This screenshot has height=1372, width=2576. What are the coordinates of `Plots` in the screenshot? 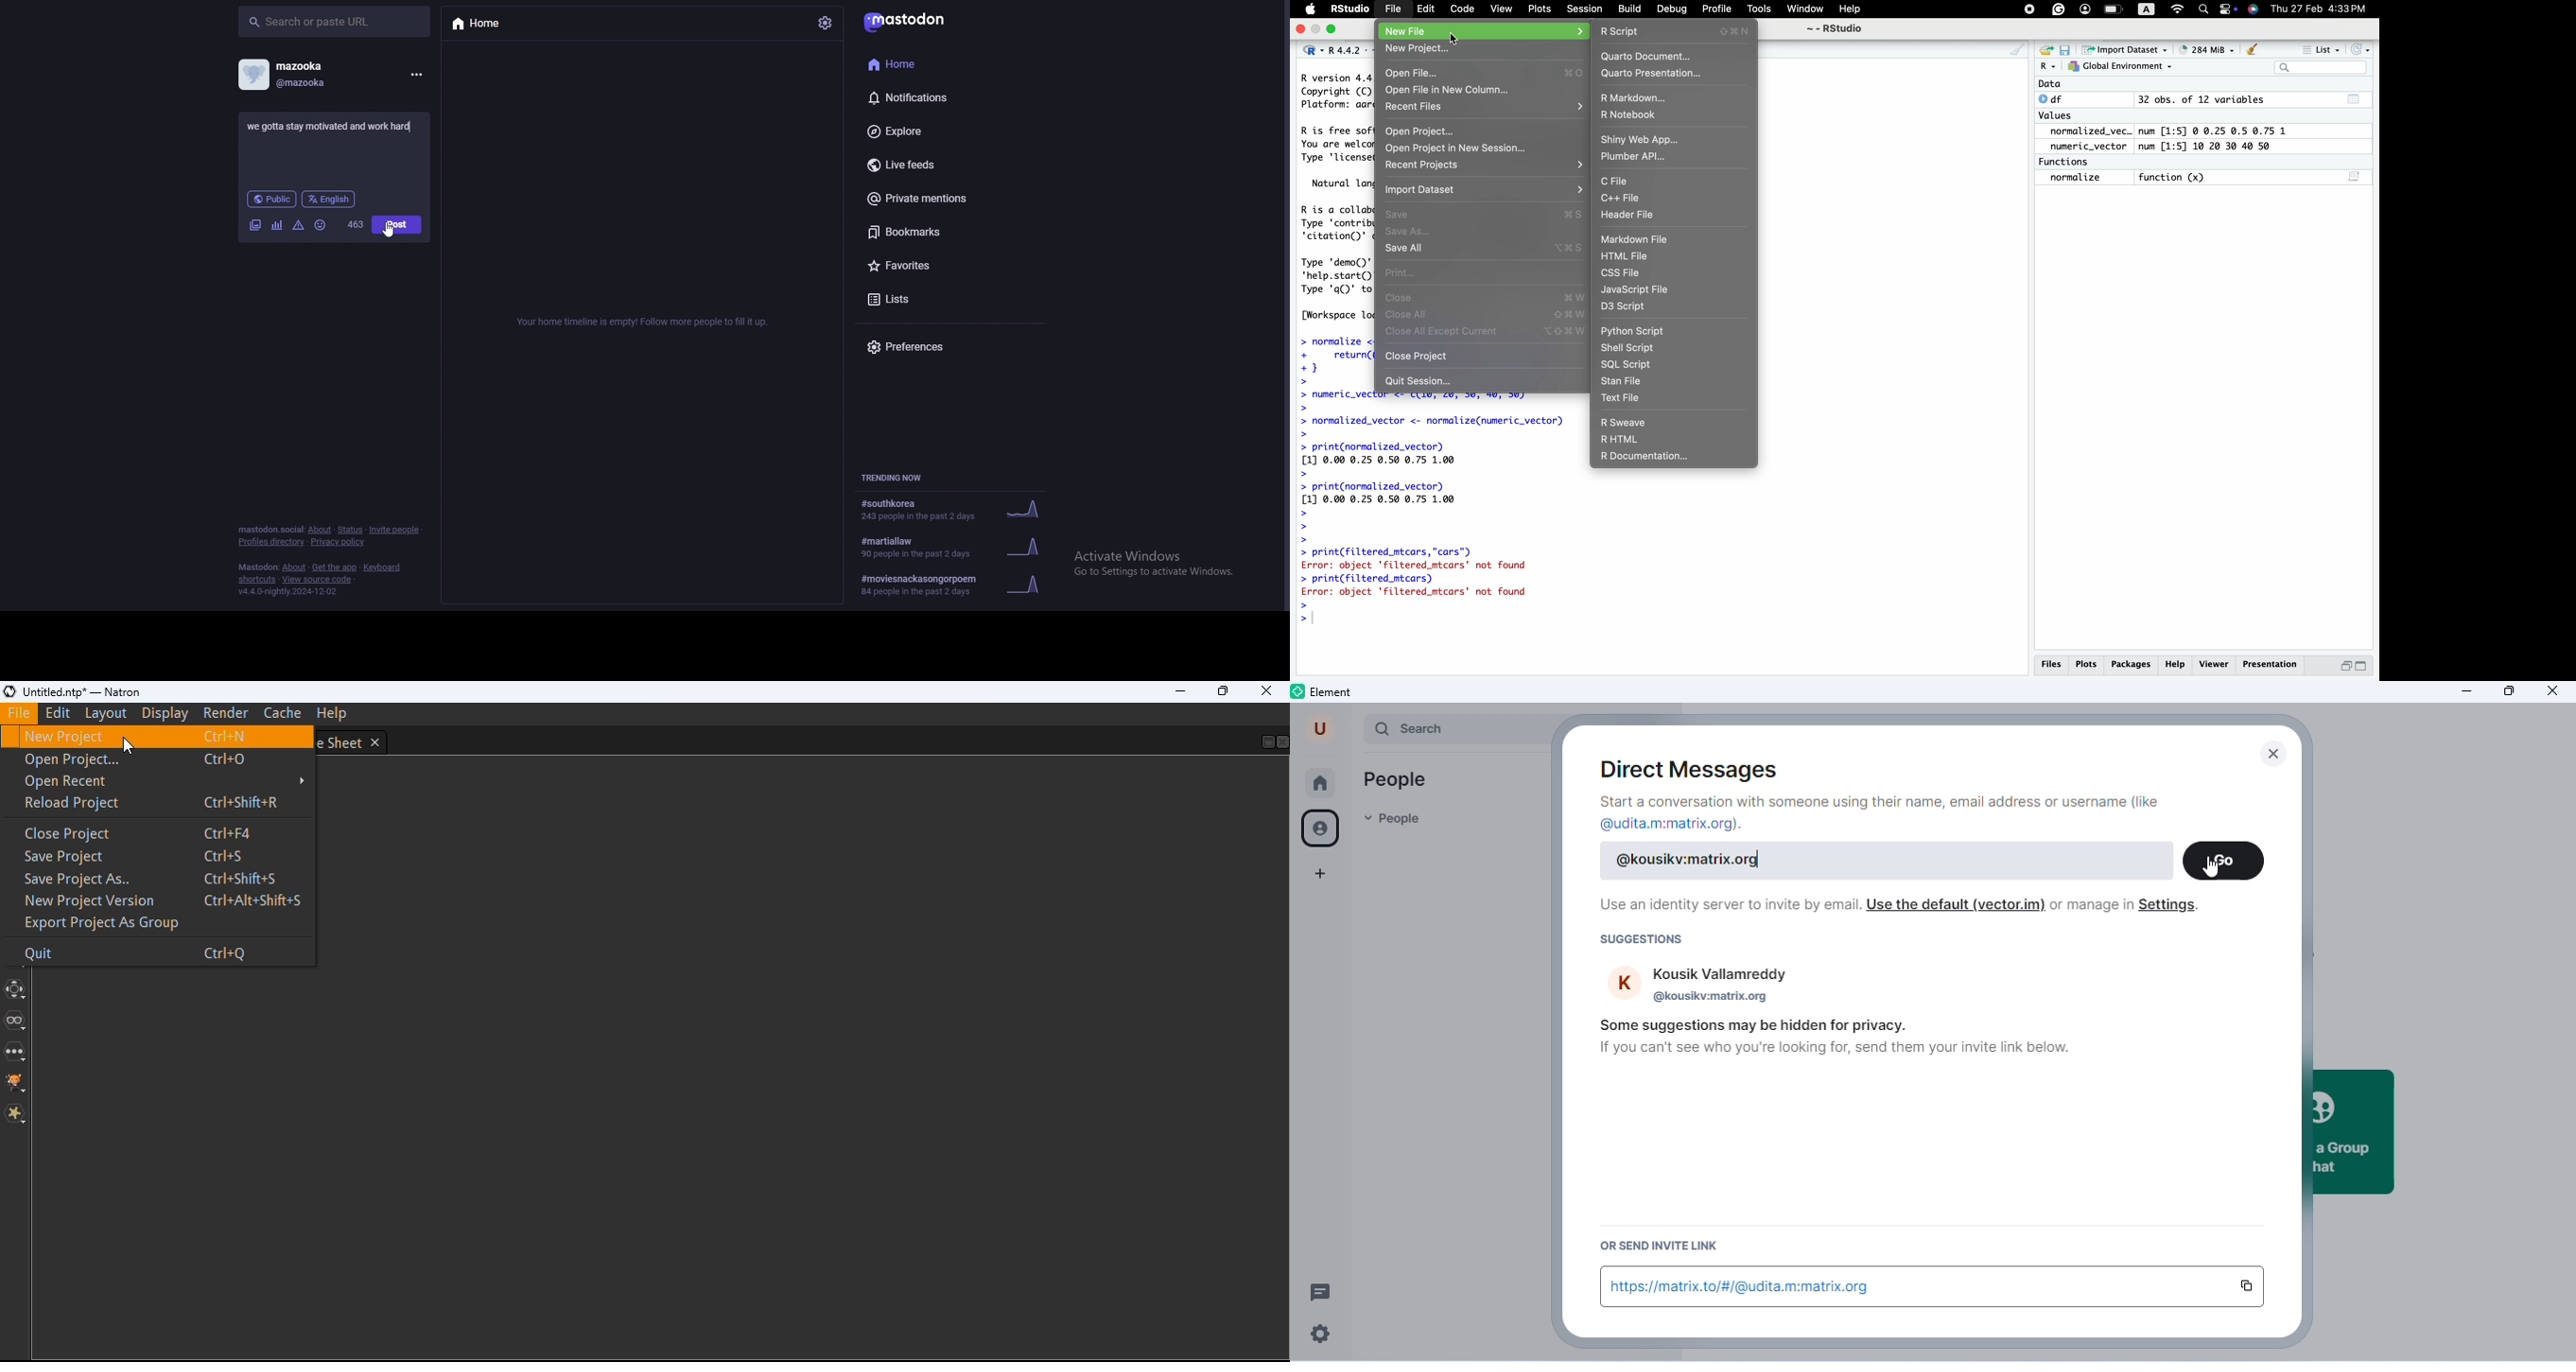 It's located at (1540, 8).